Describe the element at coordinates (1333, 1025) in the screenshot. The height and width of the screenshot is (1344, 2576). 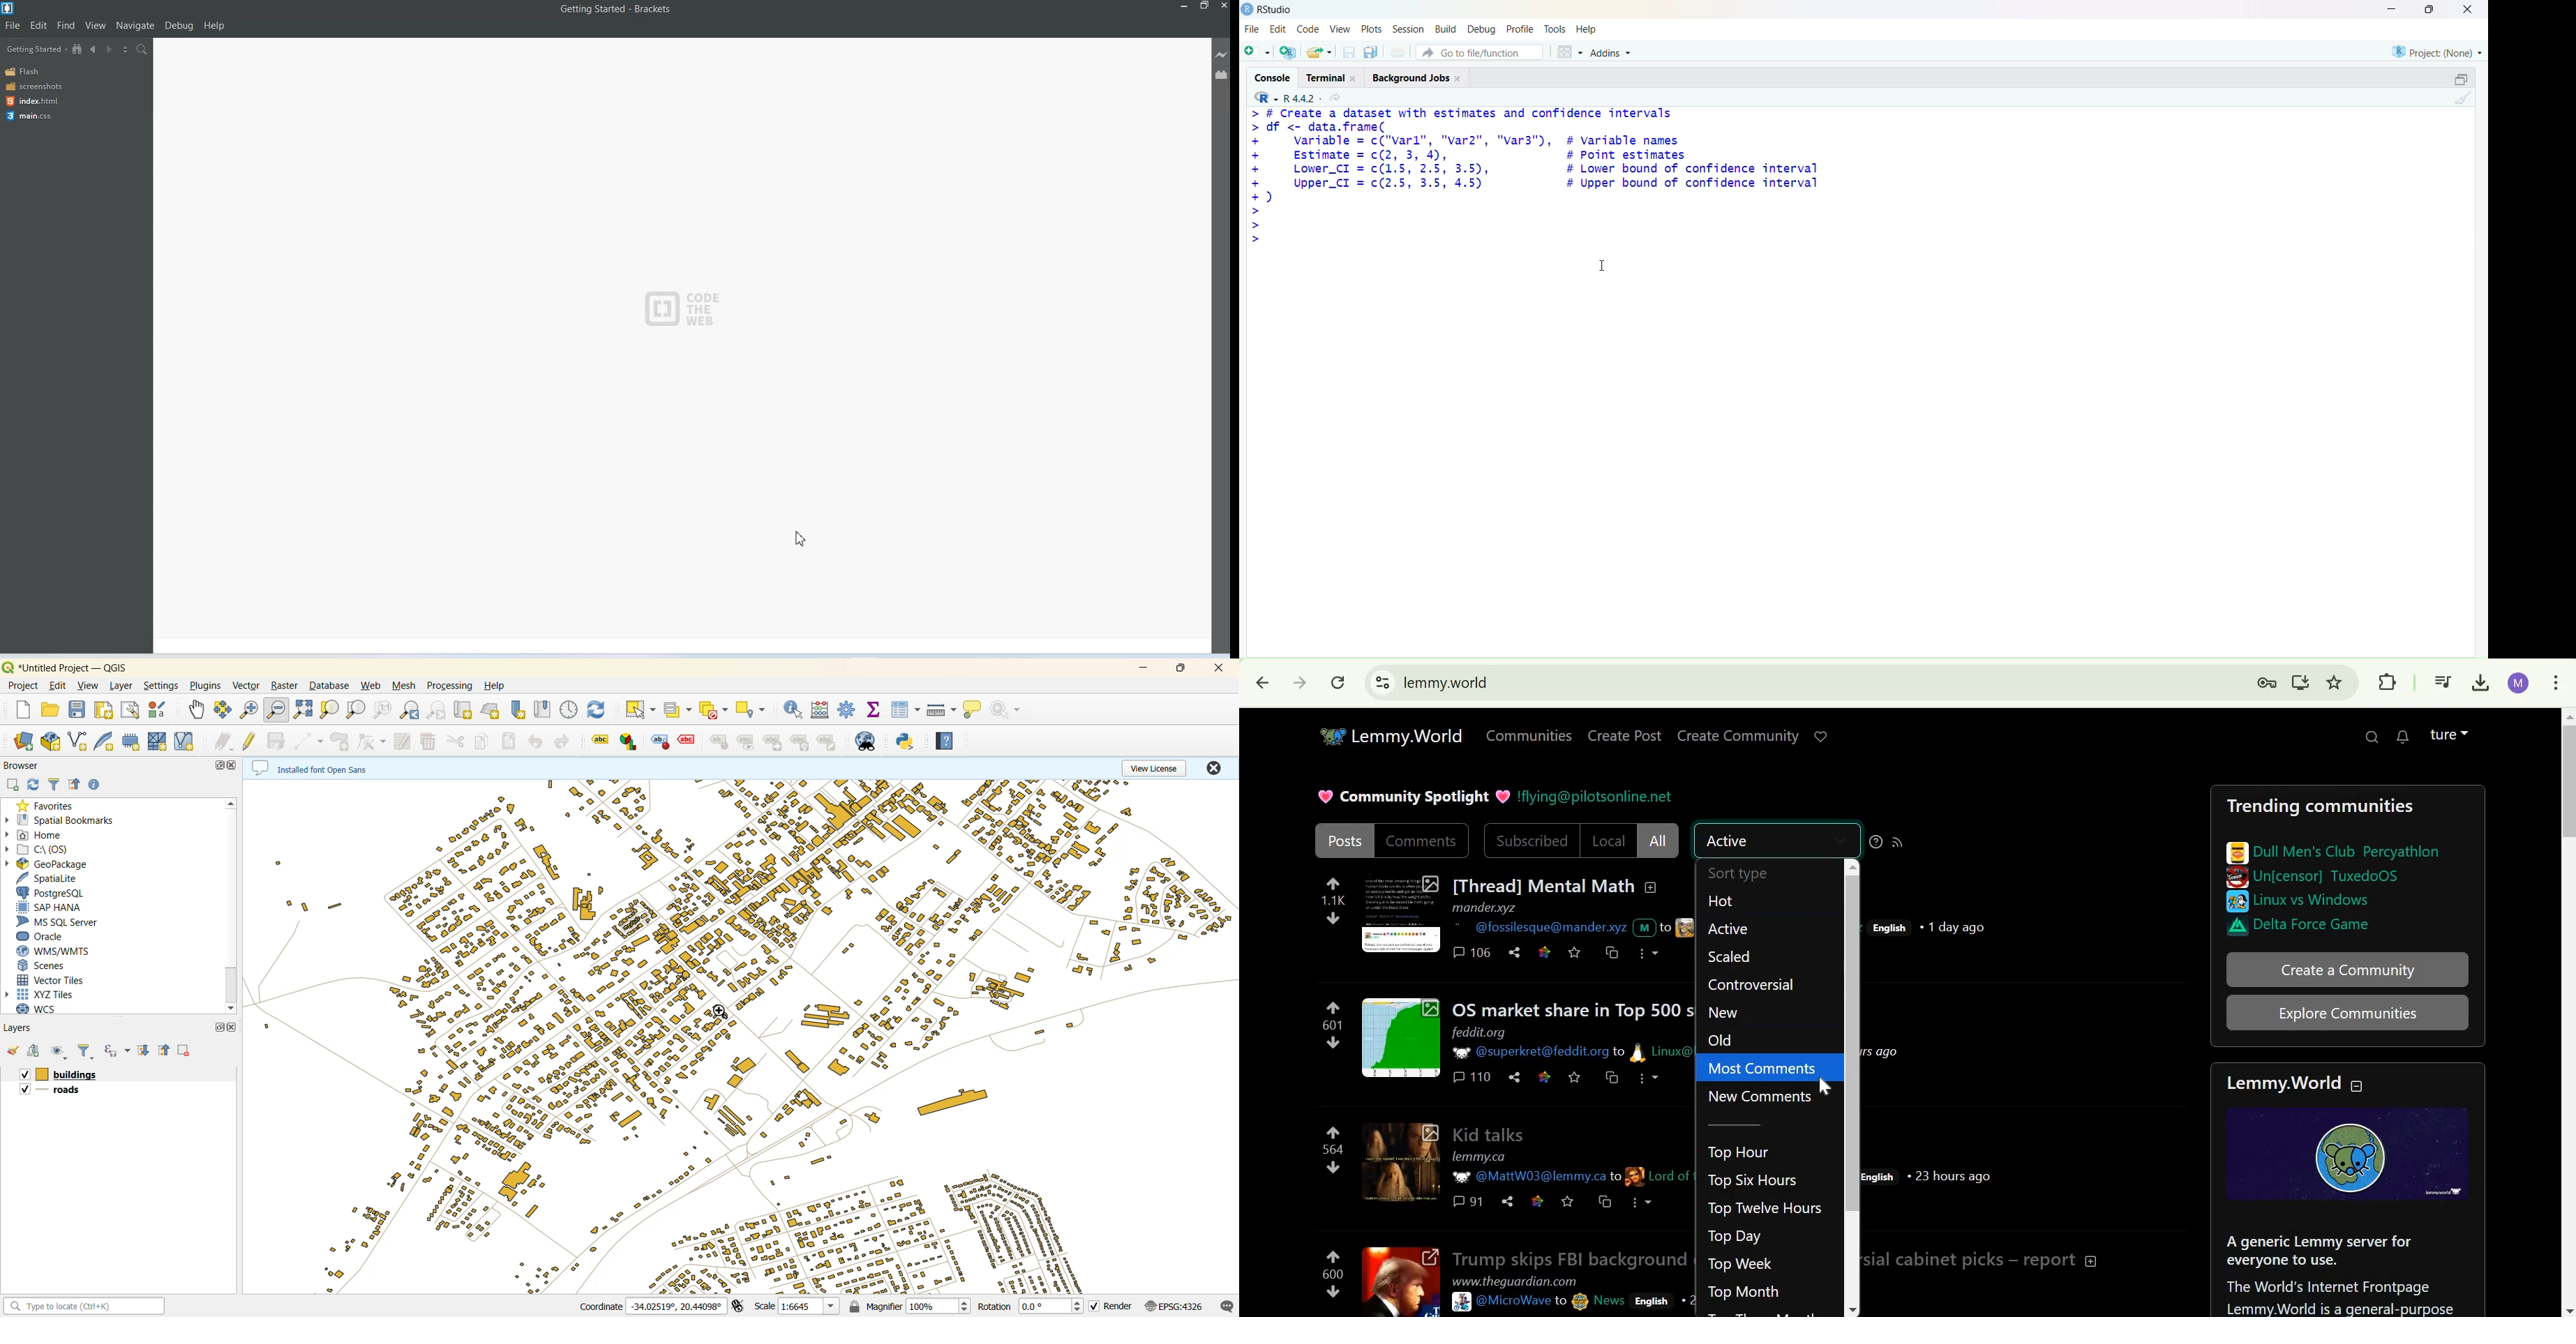
I see `601 points` at that location.